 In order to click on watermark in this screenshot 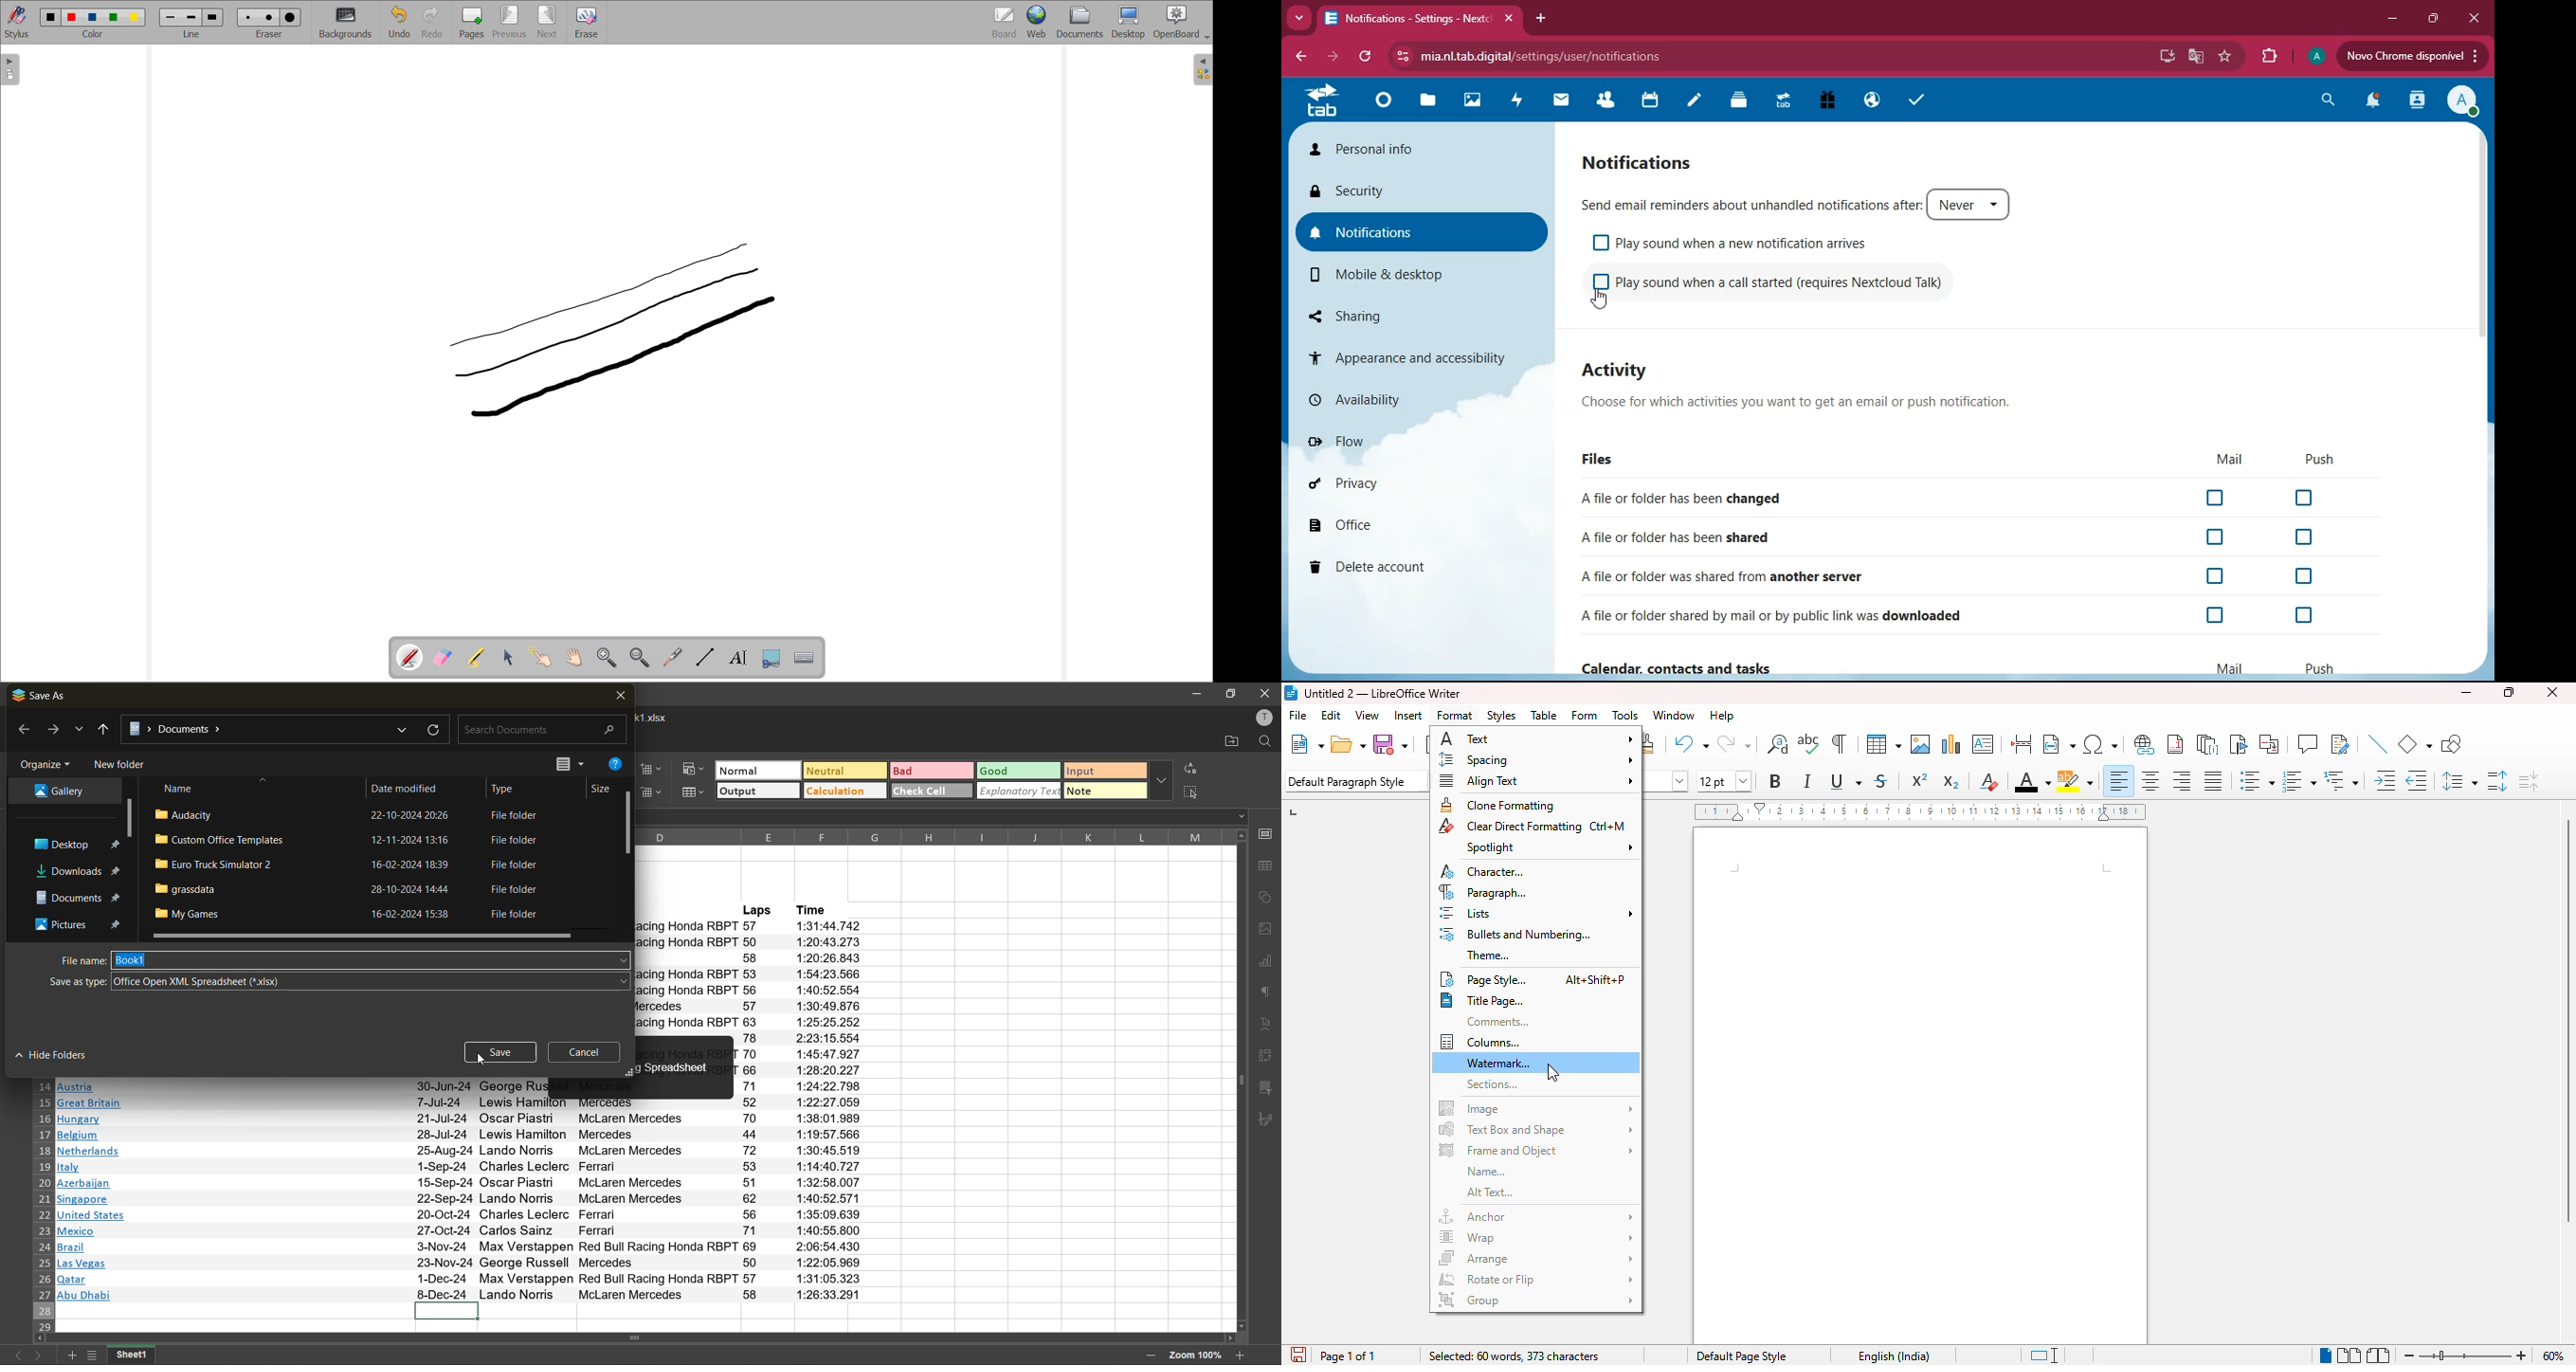, I will do `click(1500, 1063)`.